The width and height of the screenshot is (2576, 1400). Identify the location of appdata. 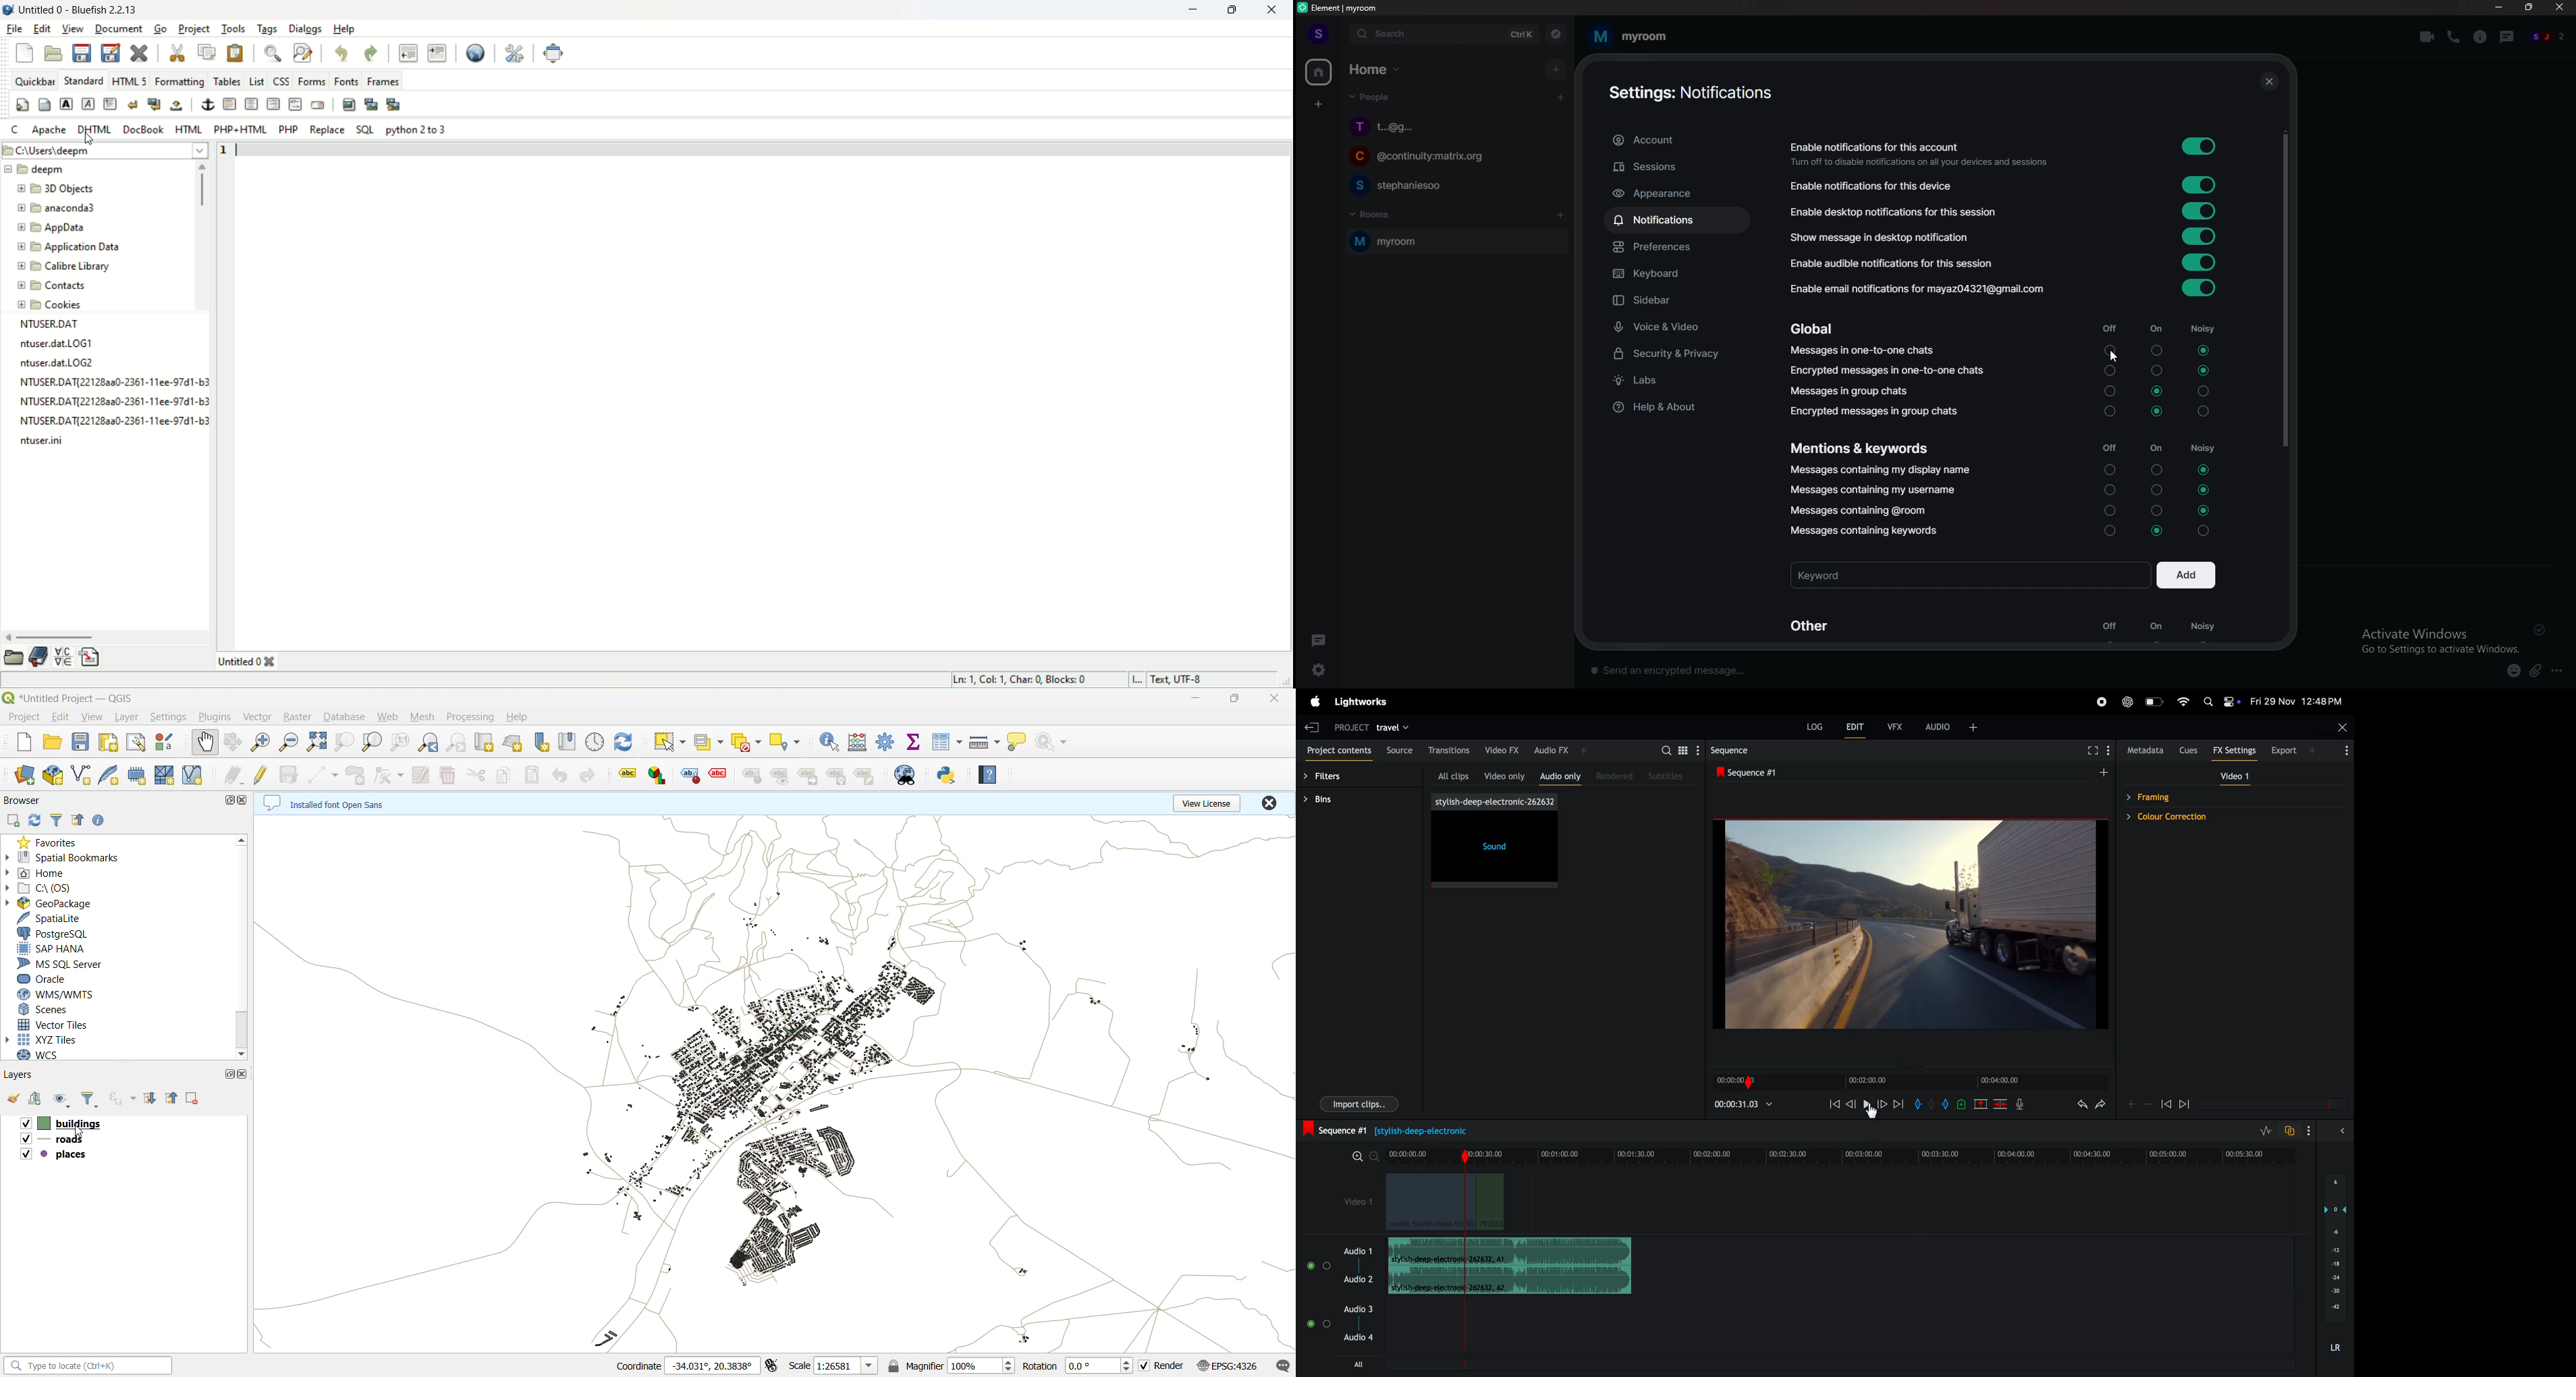
(53, 228).